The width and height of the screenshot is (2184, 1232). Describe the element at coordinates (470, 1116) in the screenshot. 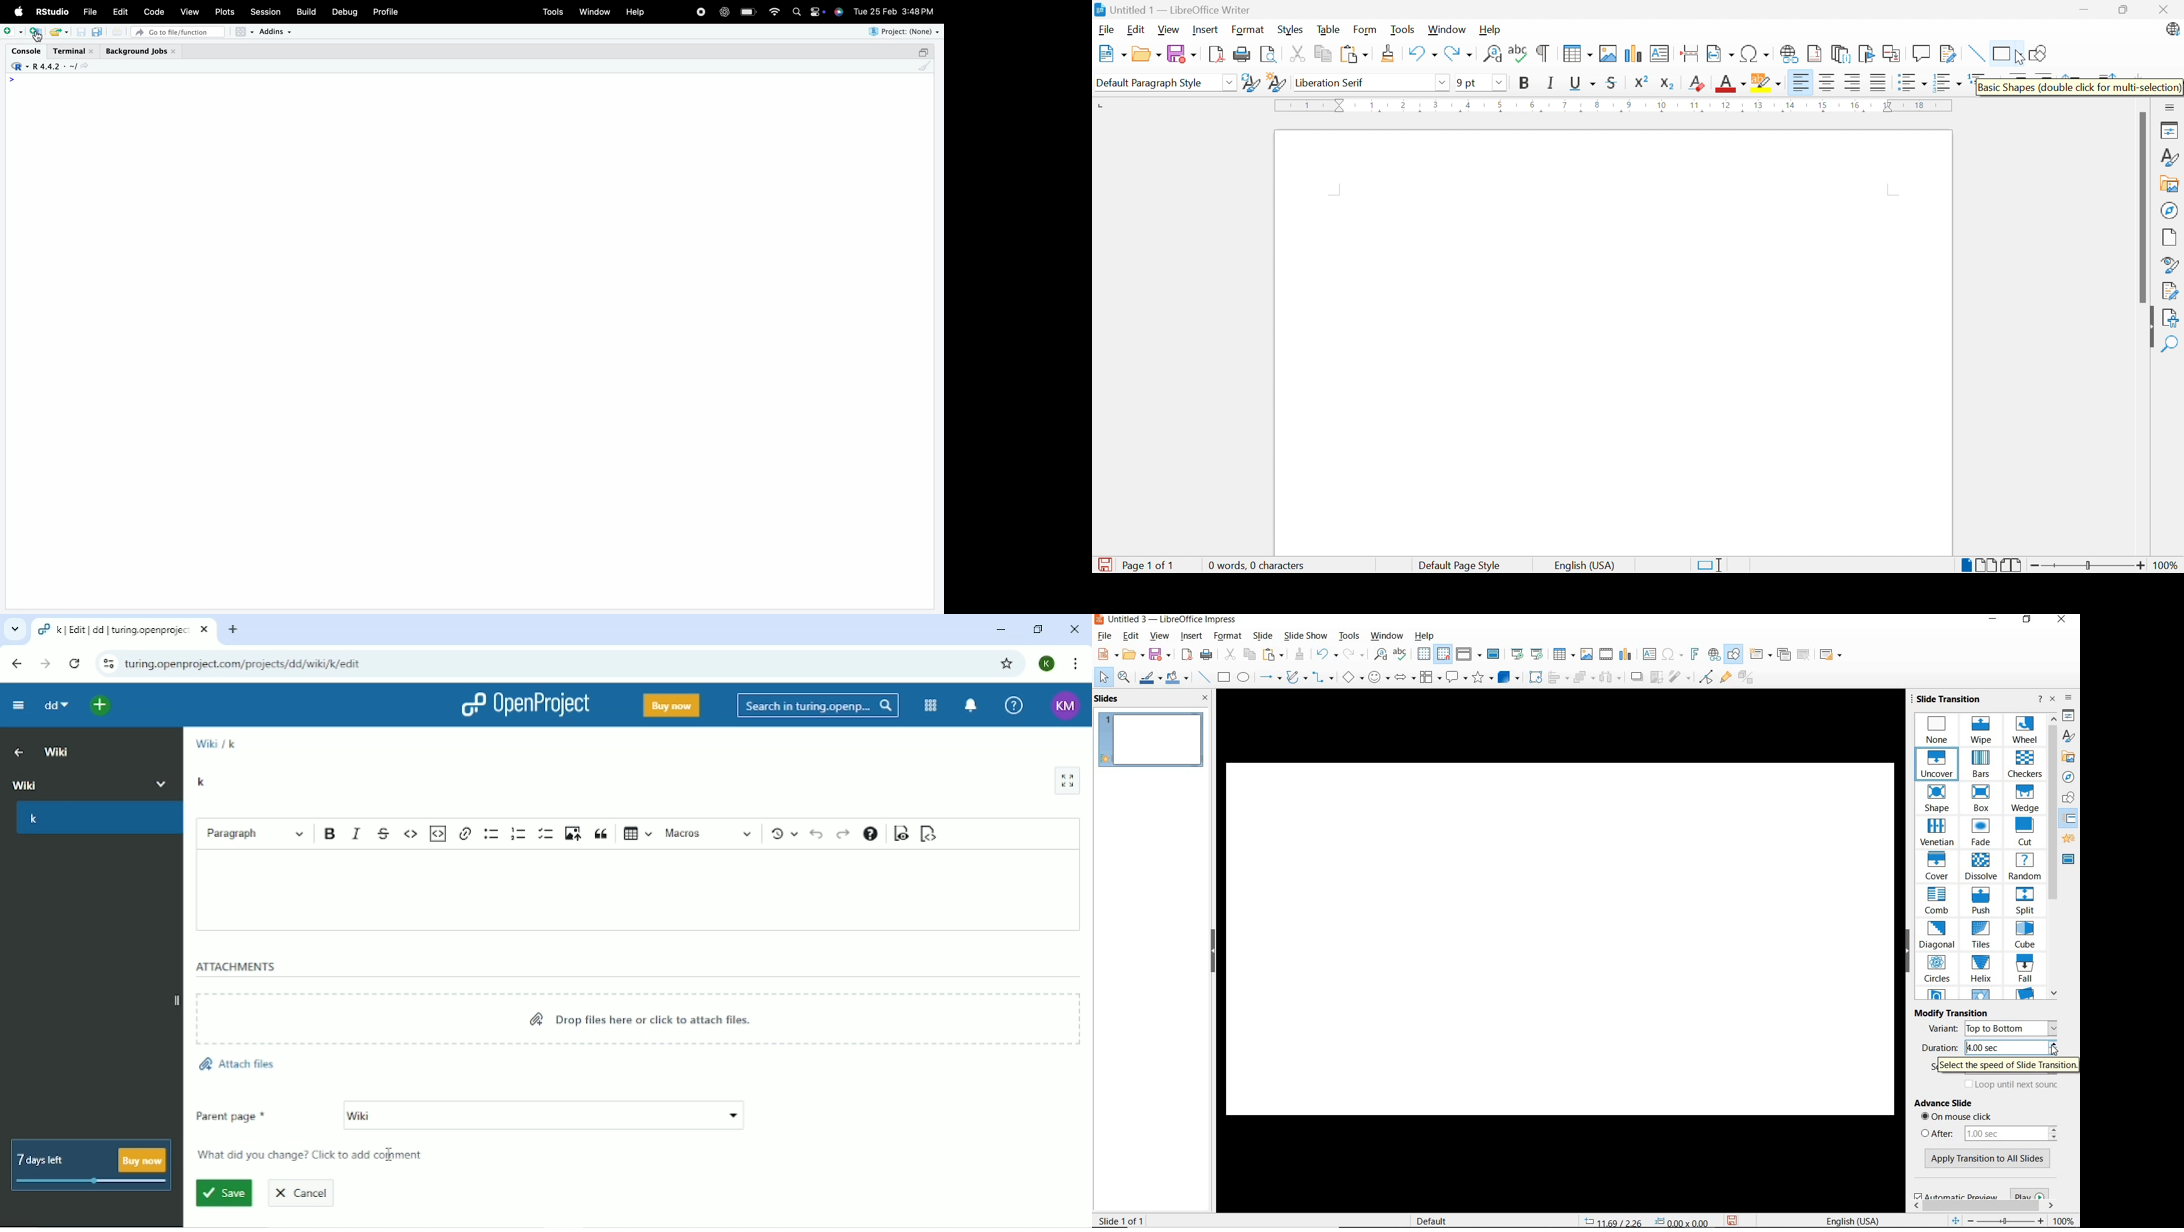

I see `Parent page` at that location.